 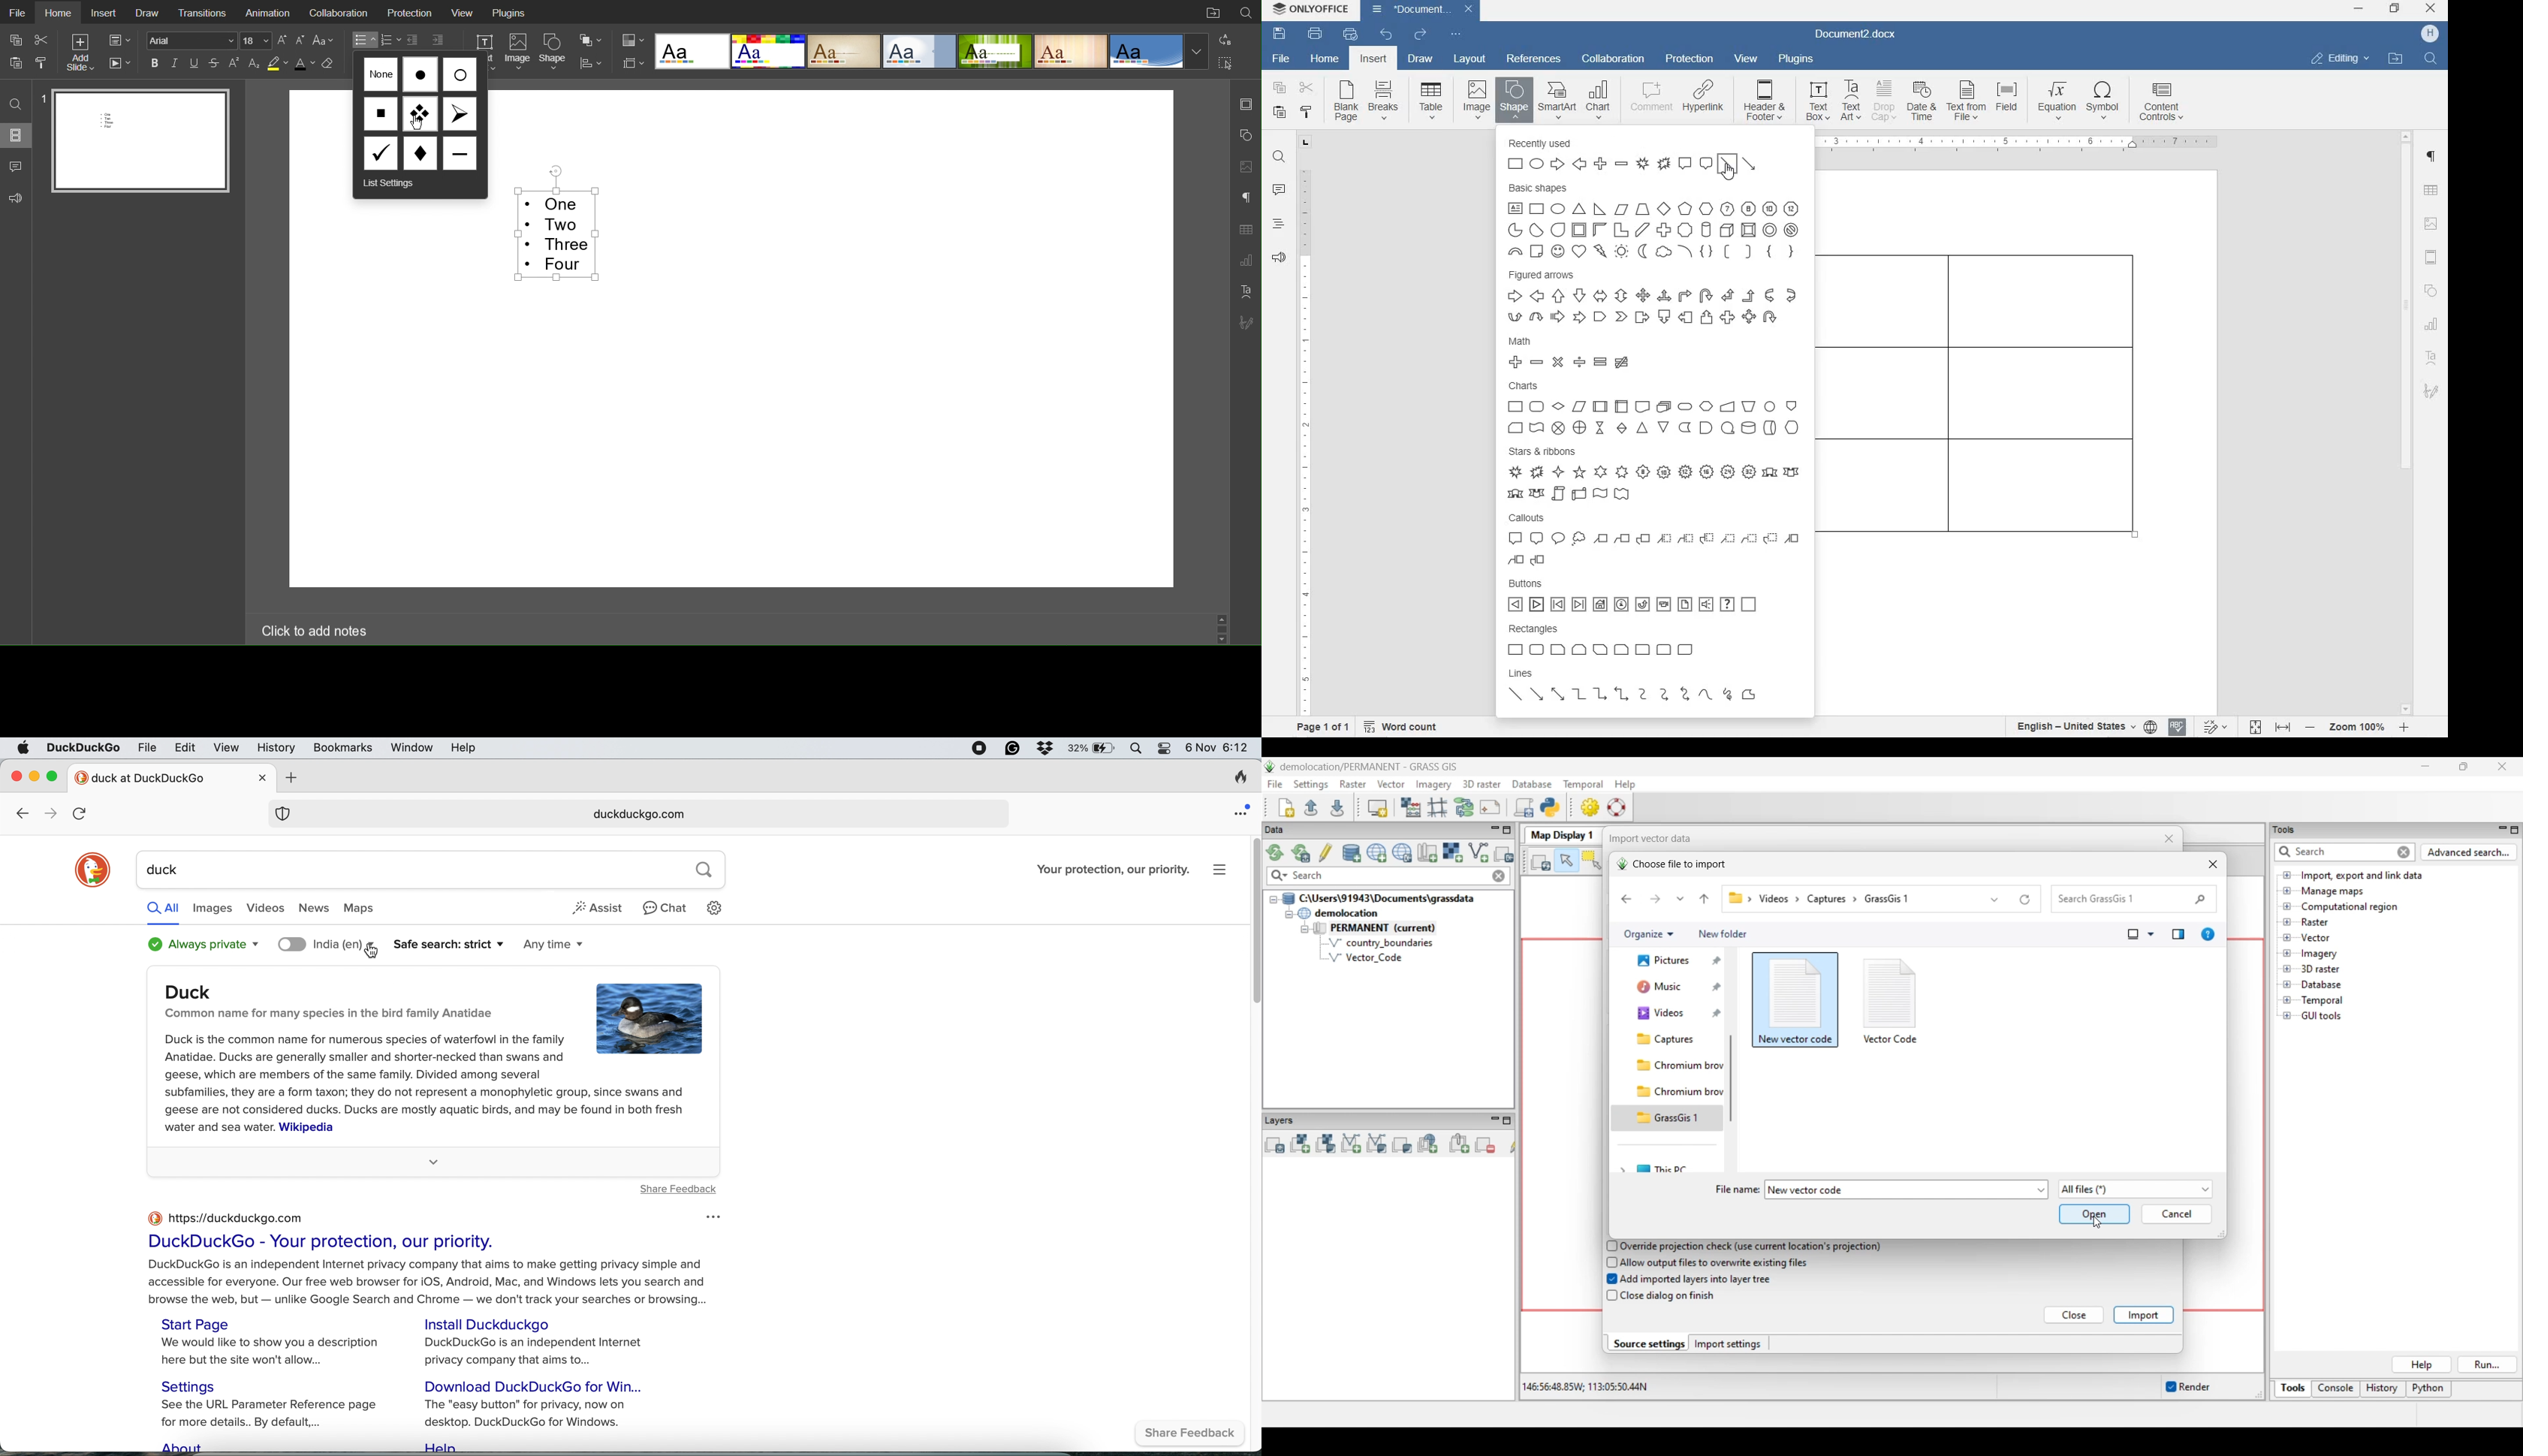 I want to click on copy style, so click(x=1307, y=112).